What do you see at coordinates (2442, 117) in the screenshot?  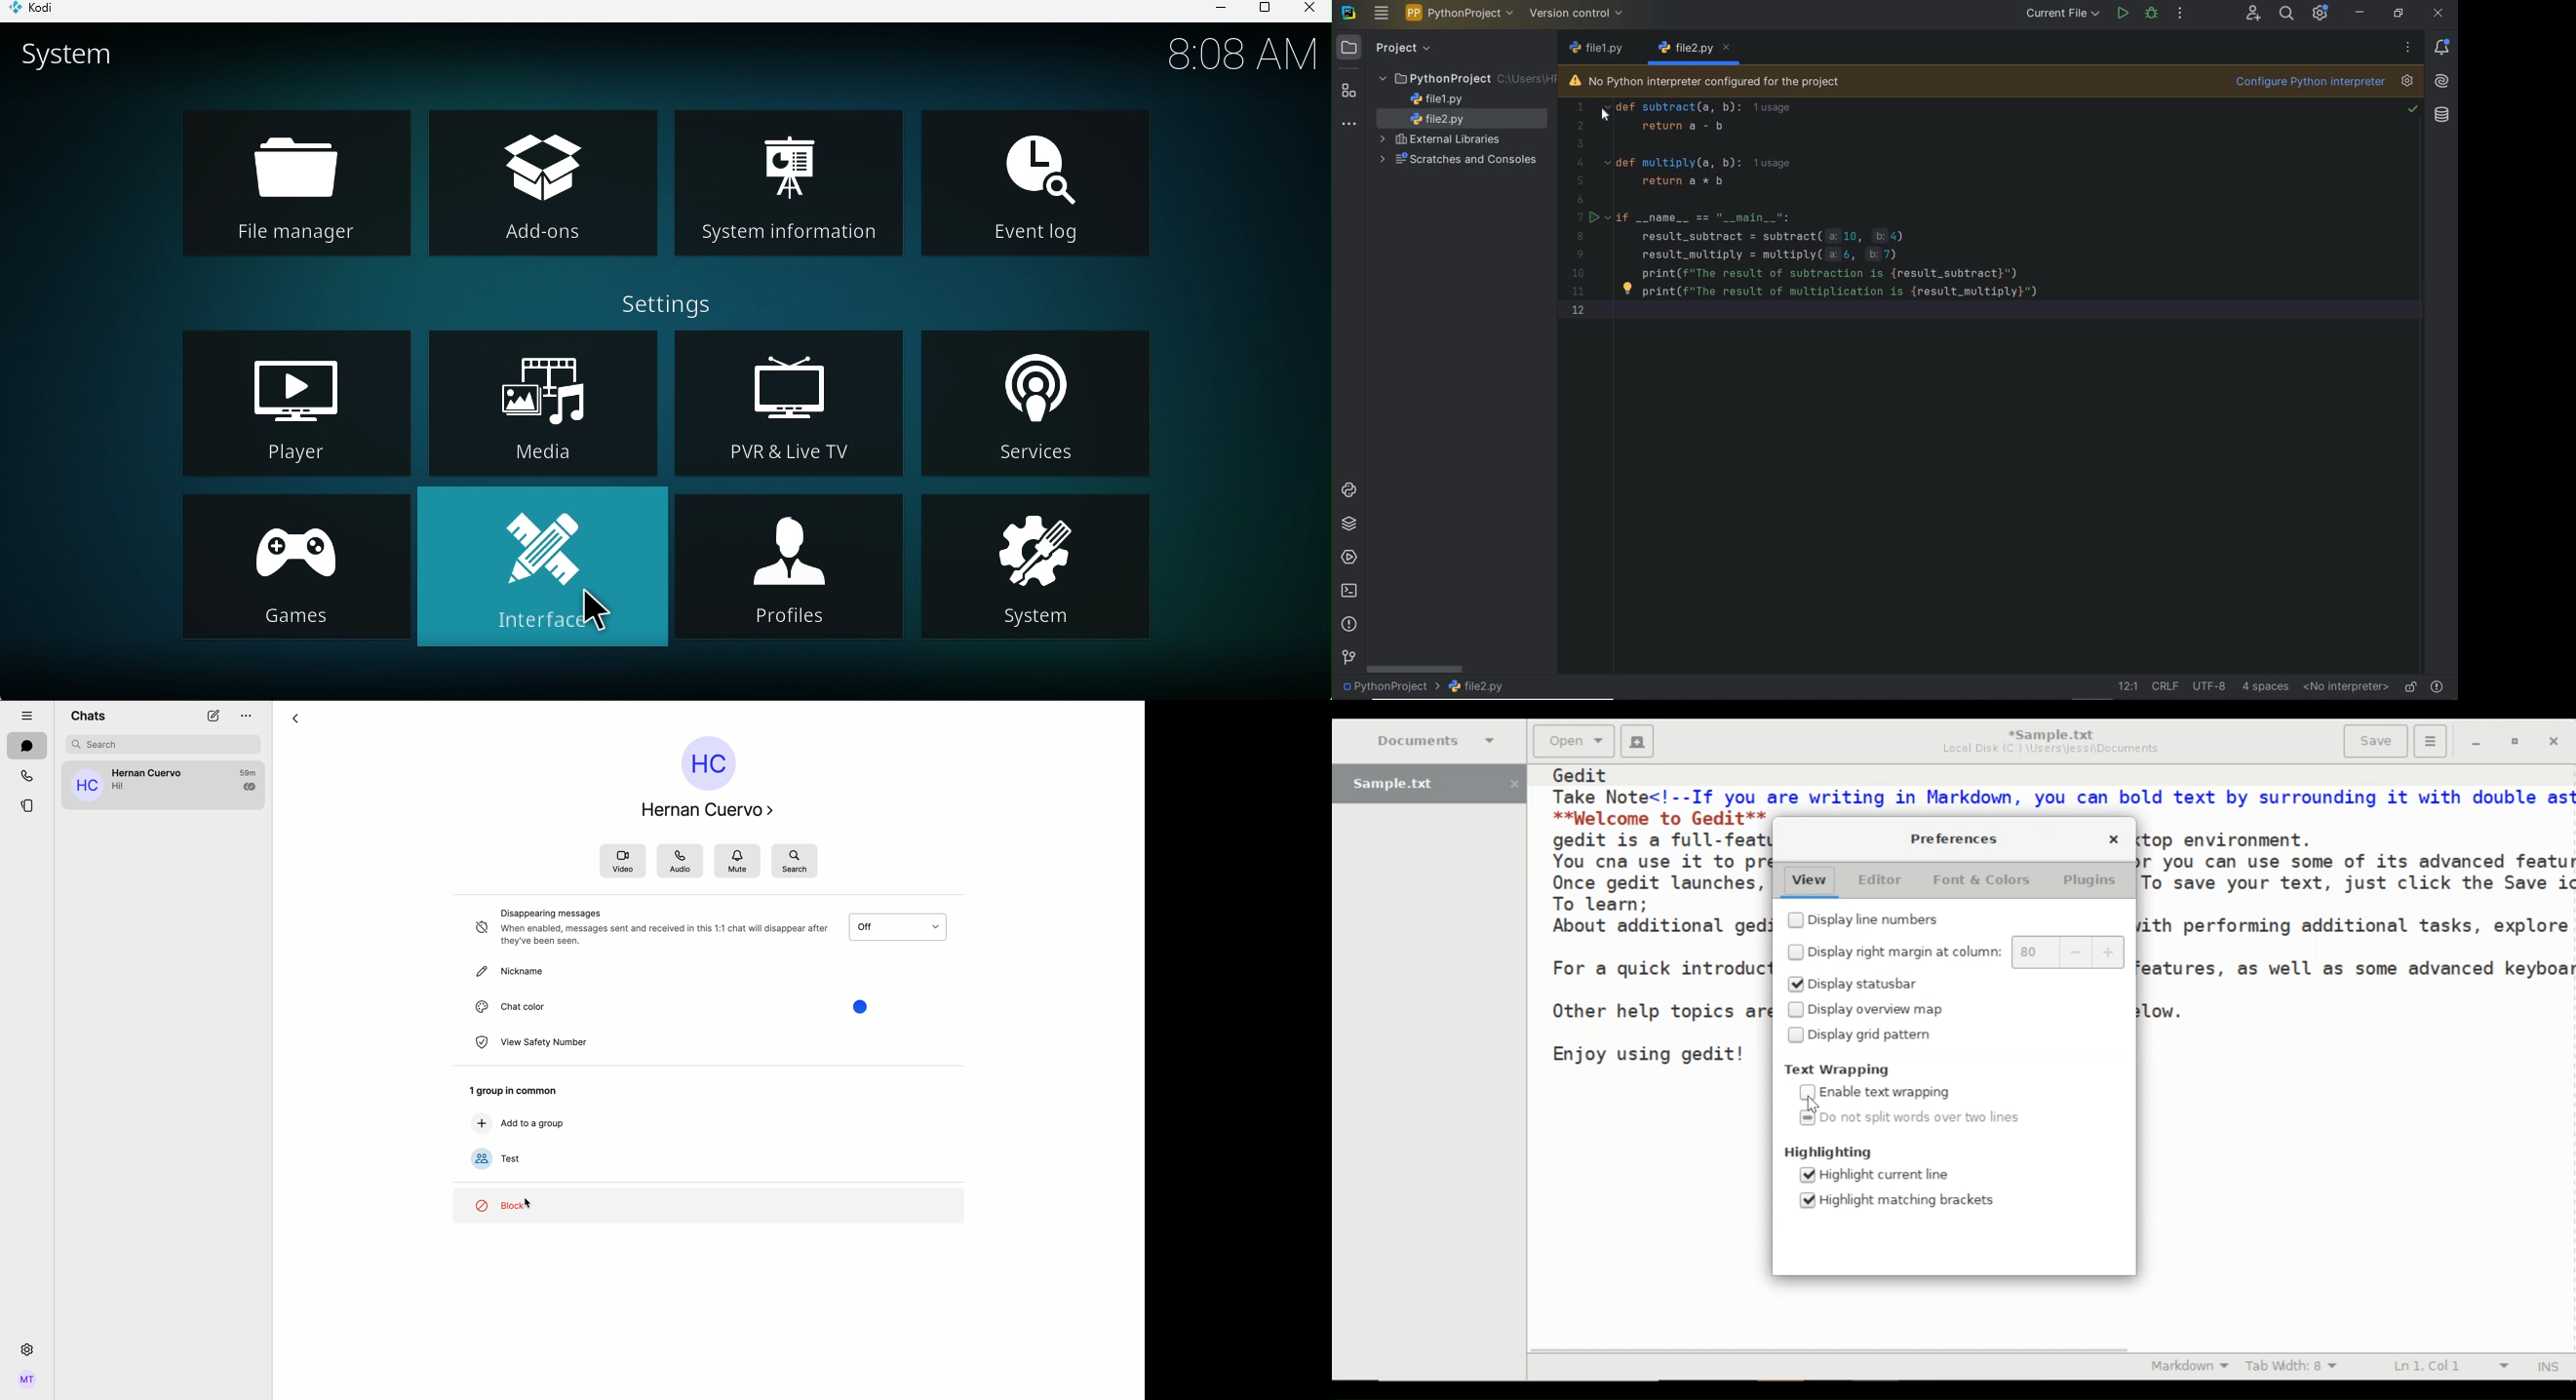 I see `Database` at bounding box center [2442, 117].